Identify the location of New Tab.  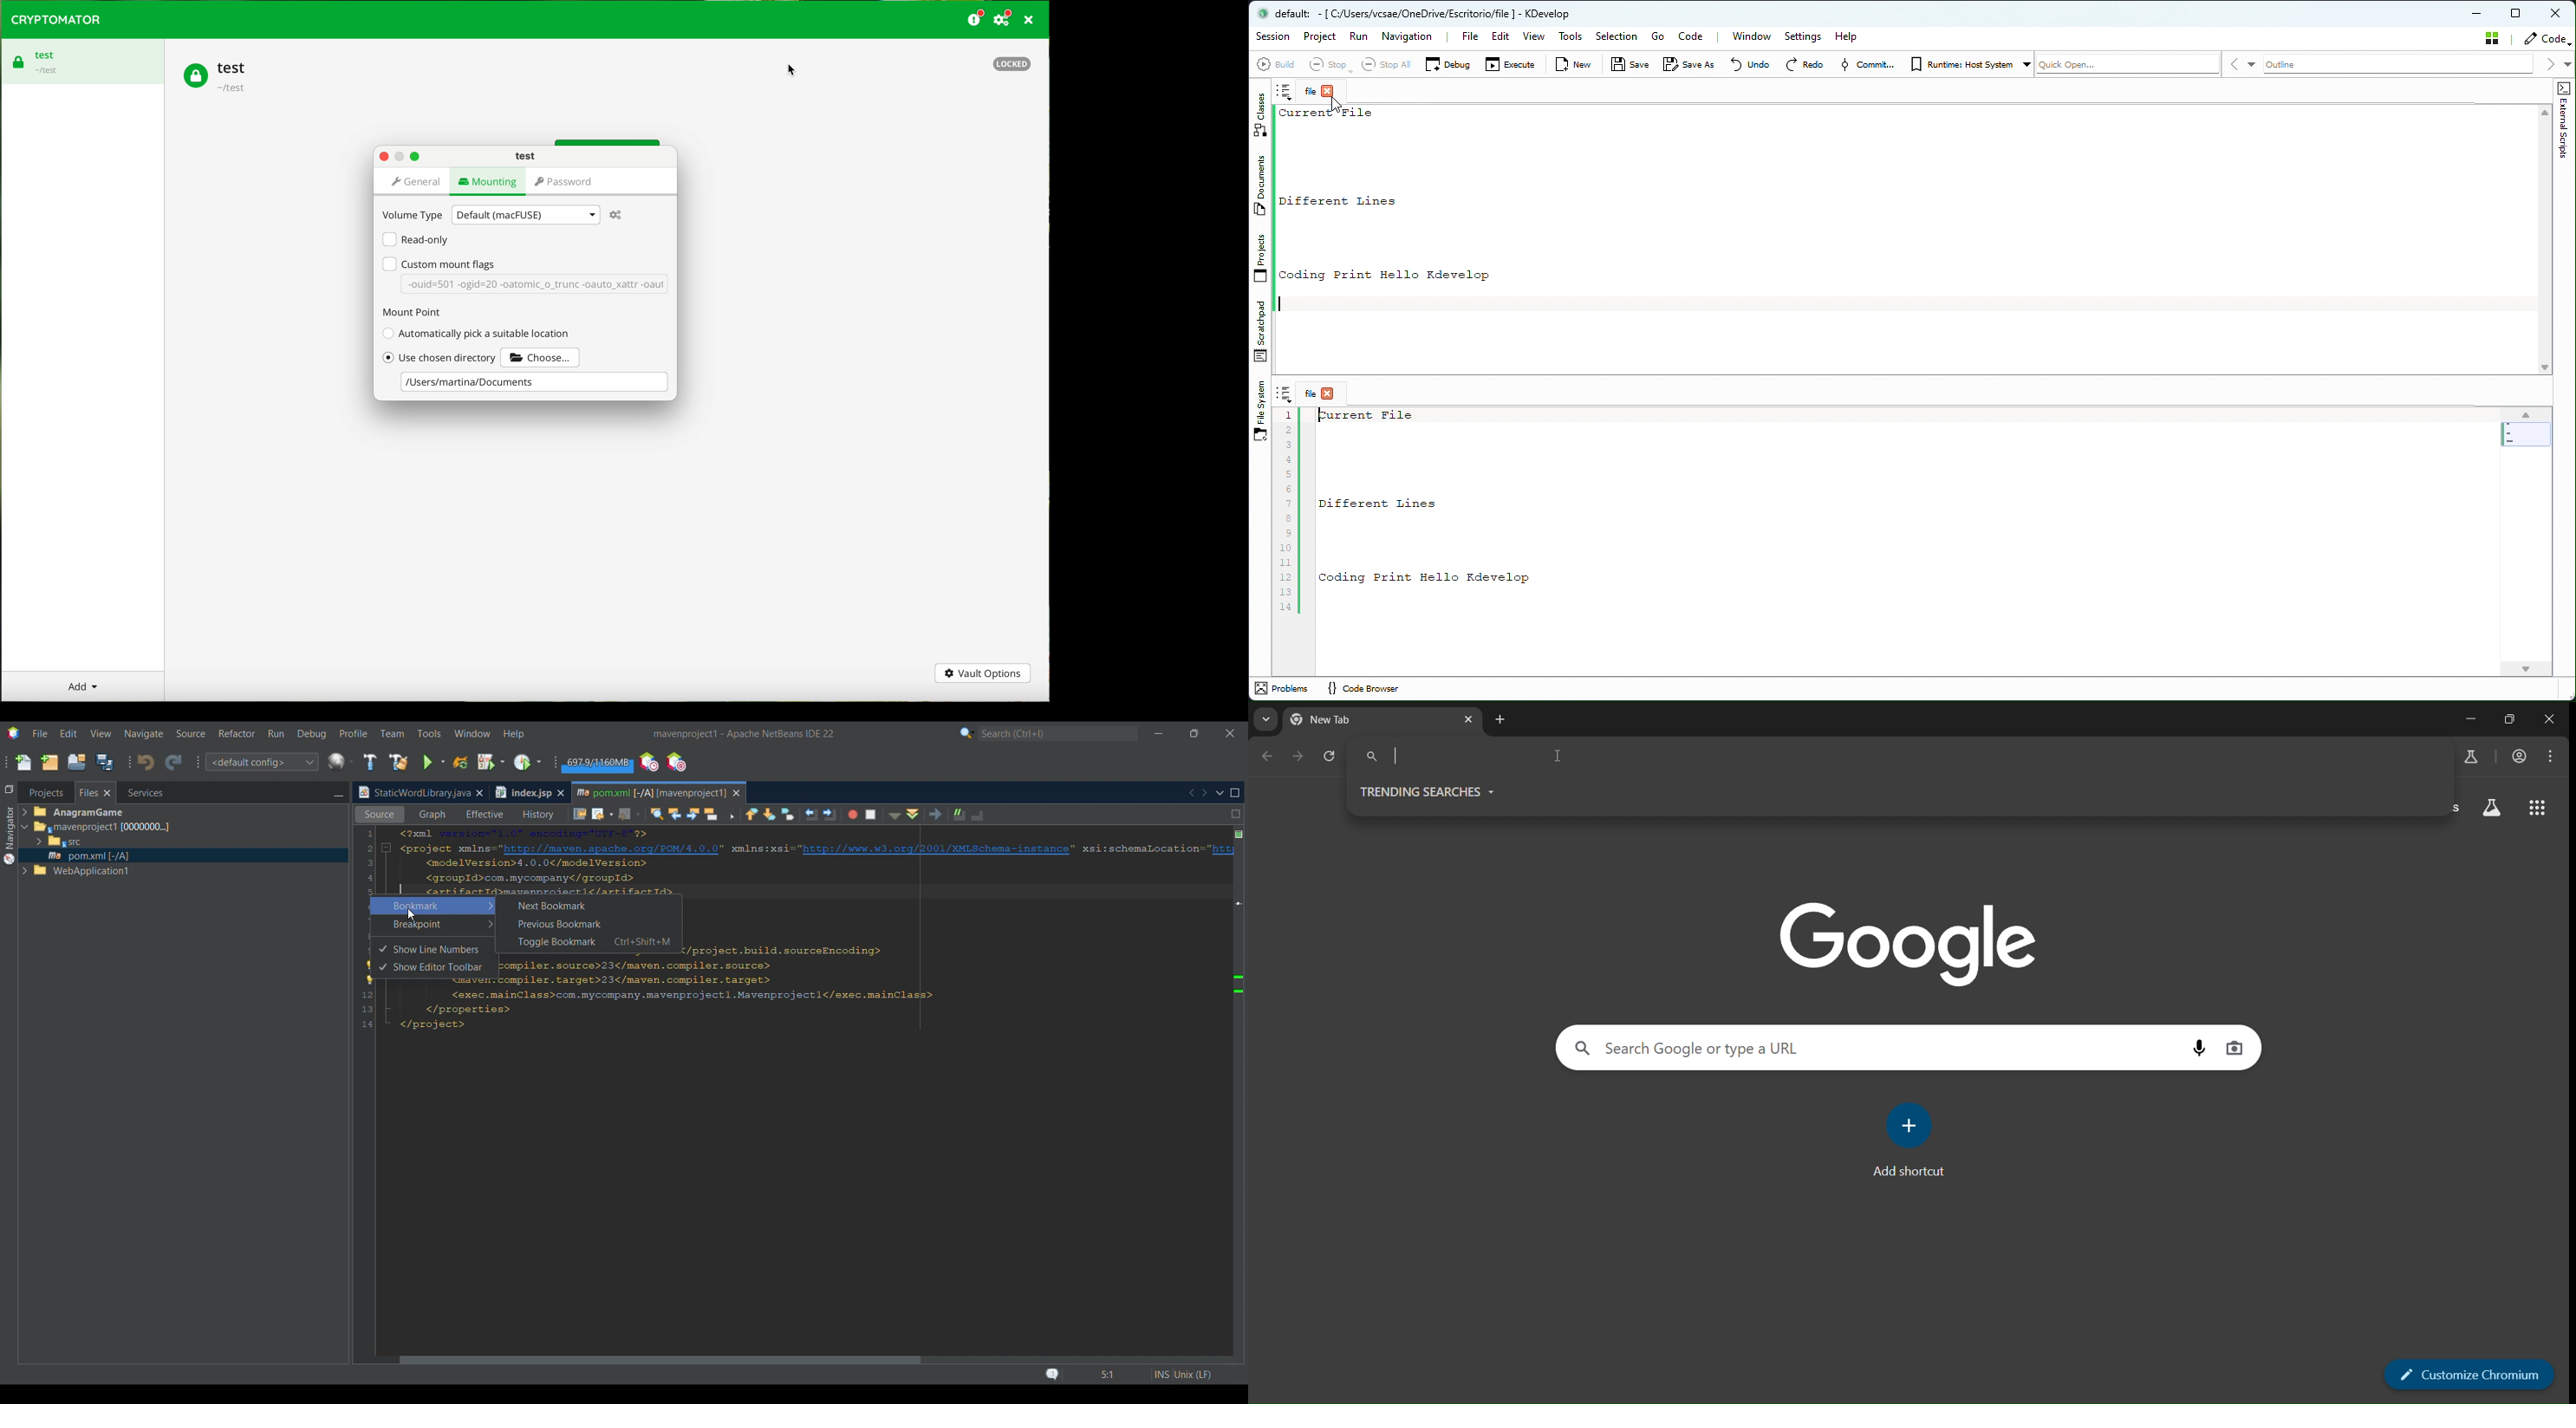
(1352, 721).